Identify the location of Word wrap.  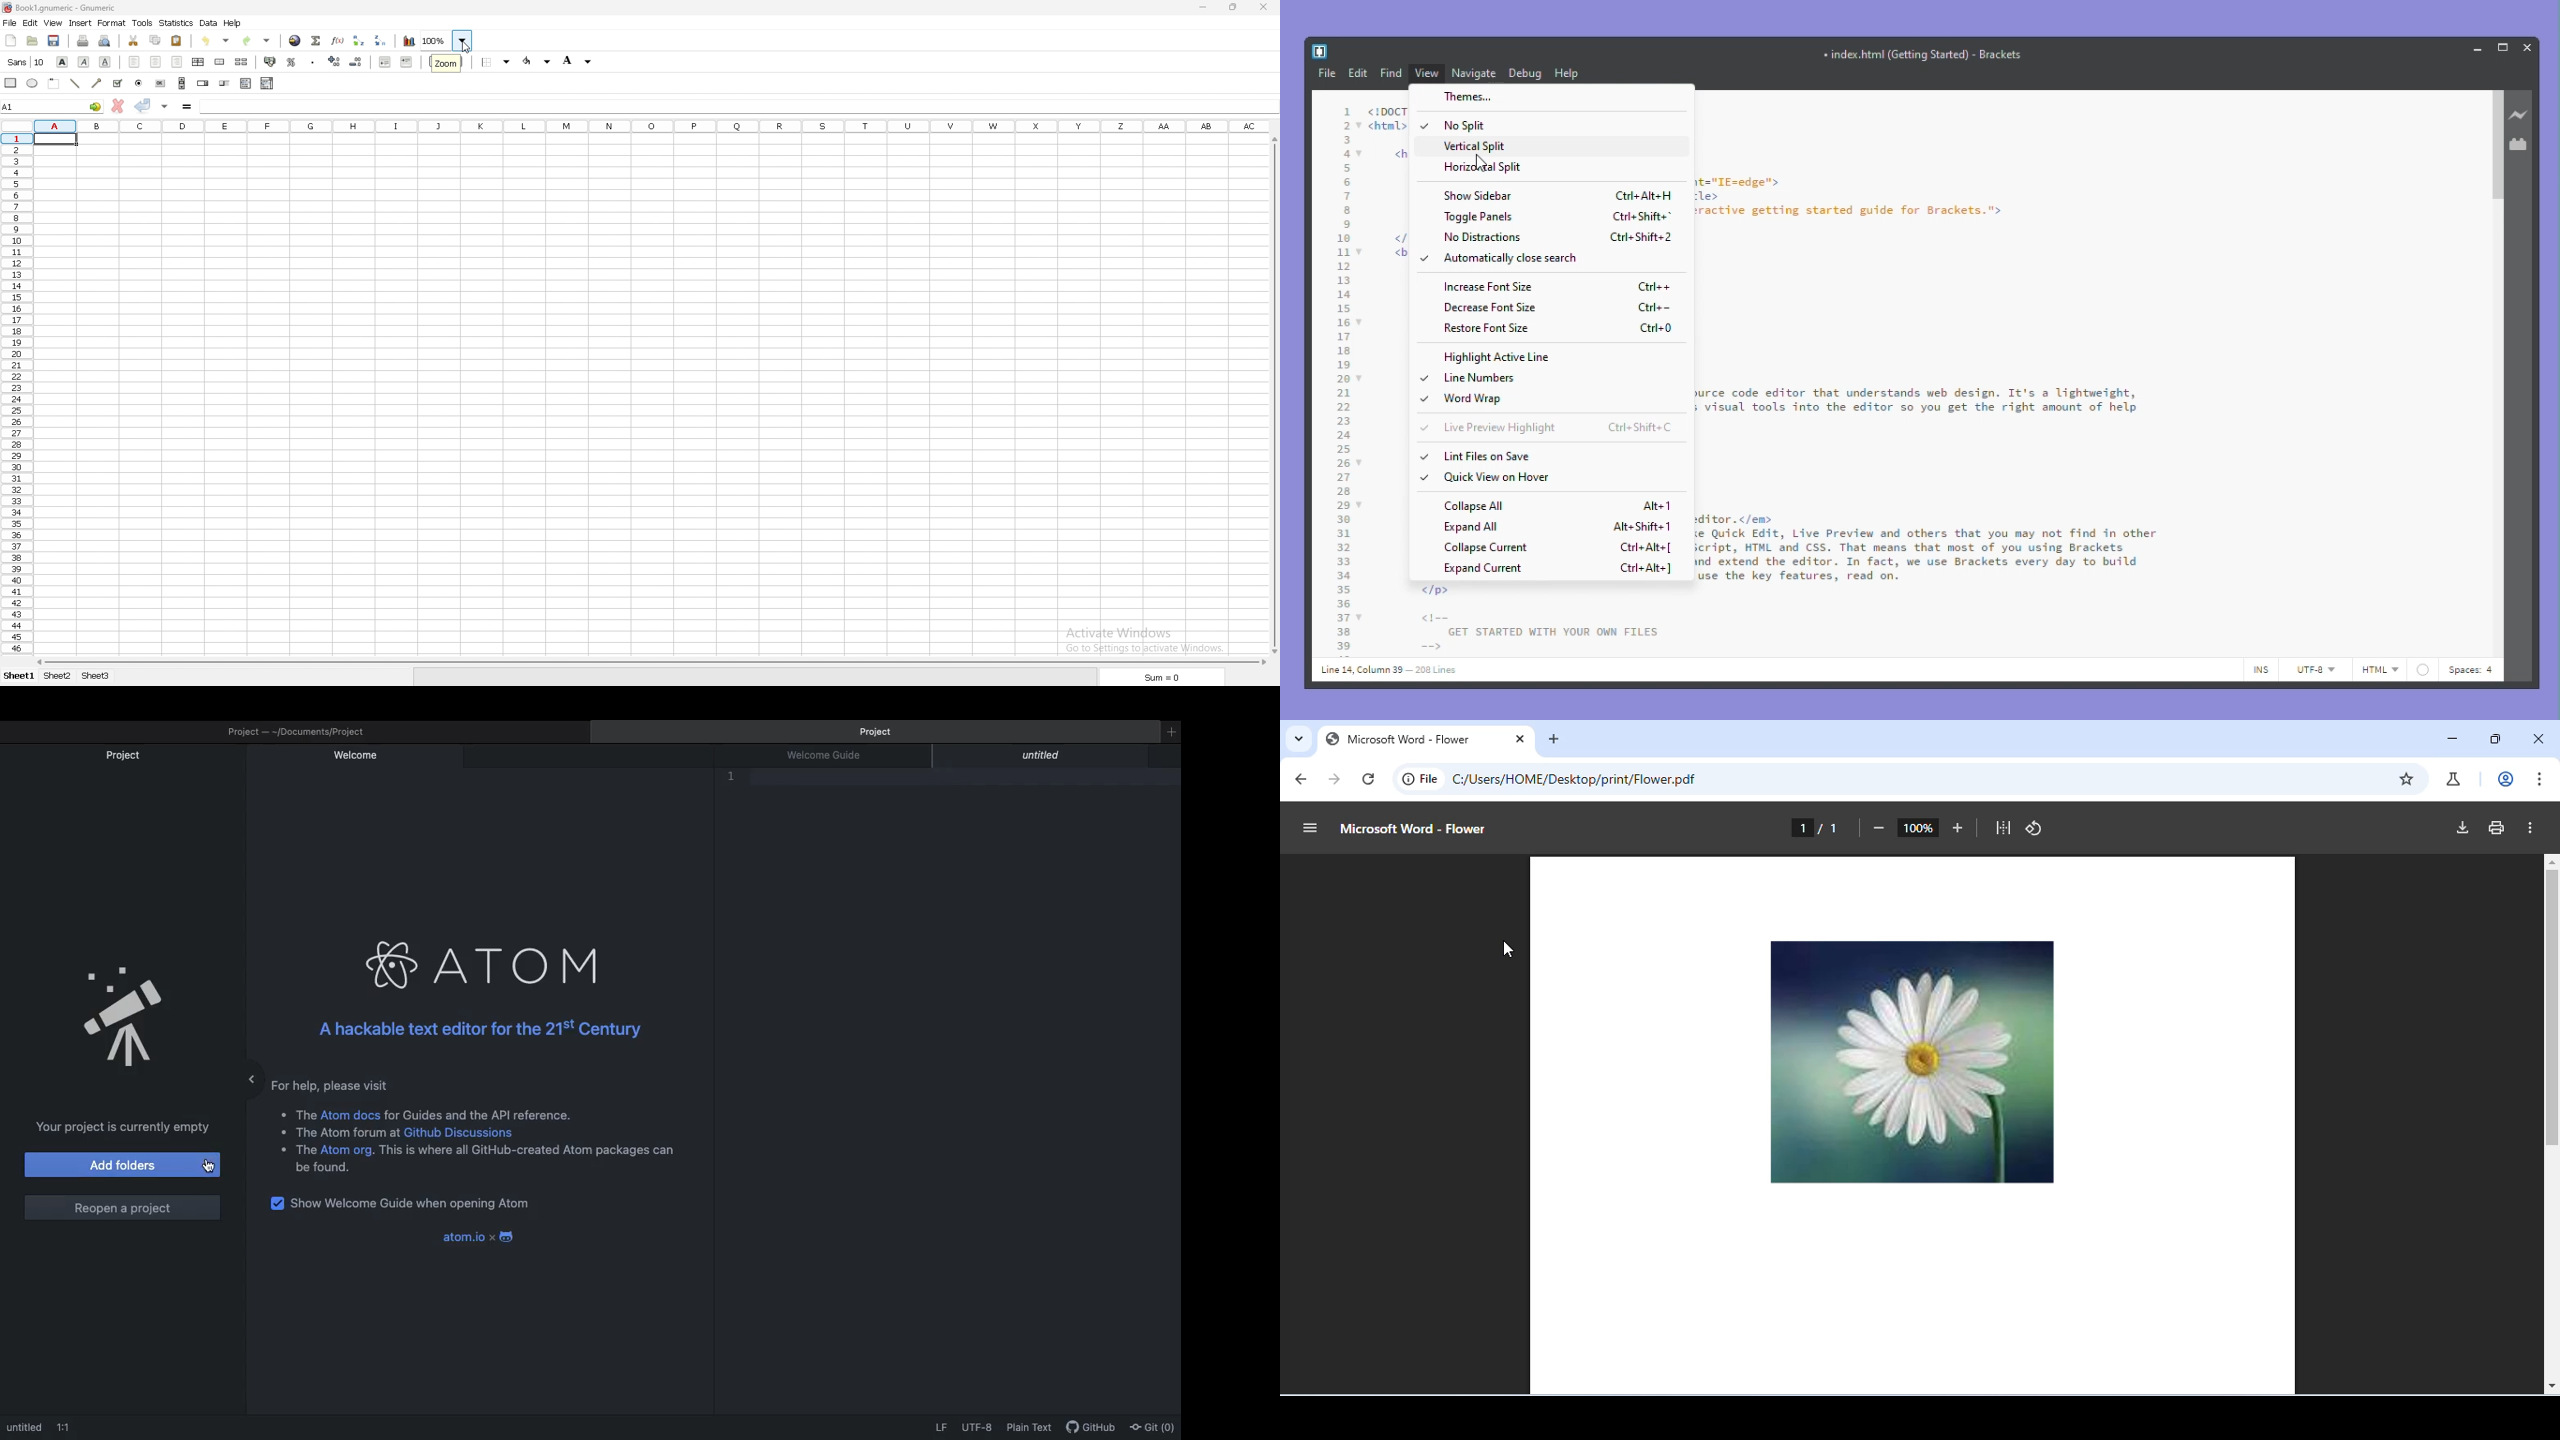
(1469, 399).